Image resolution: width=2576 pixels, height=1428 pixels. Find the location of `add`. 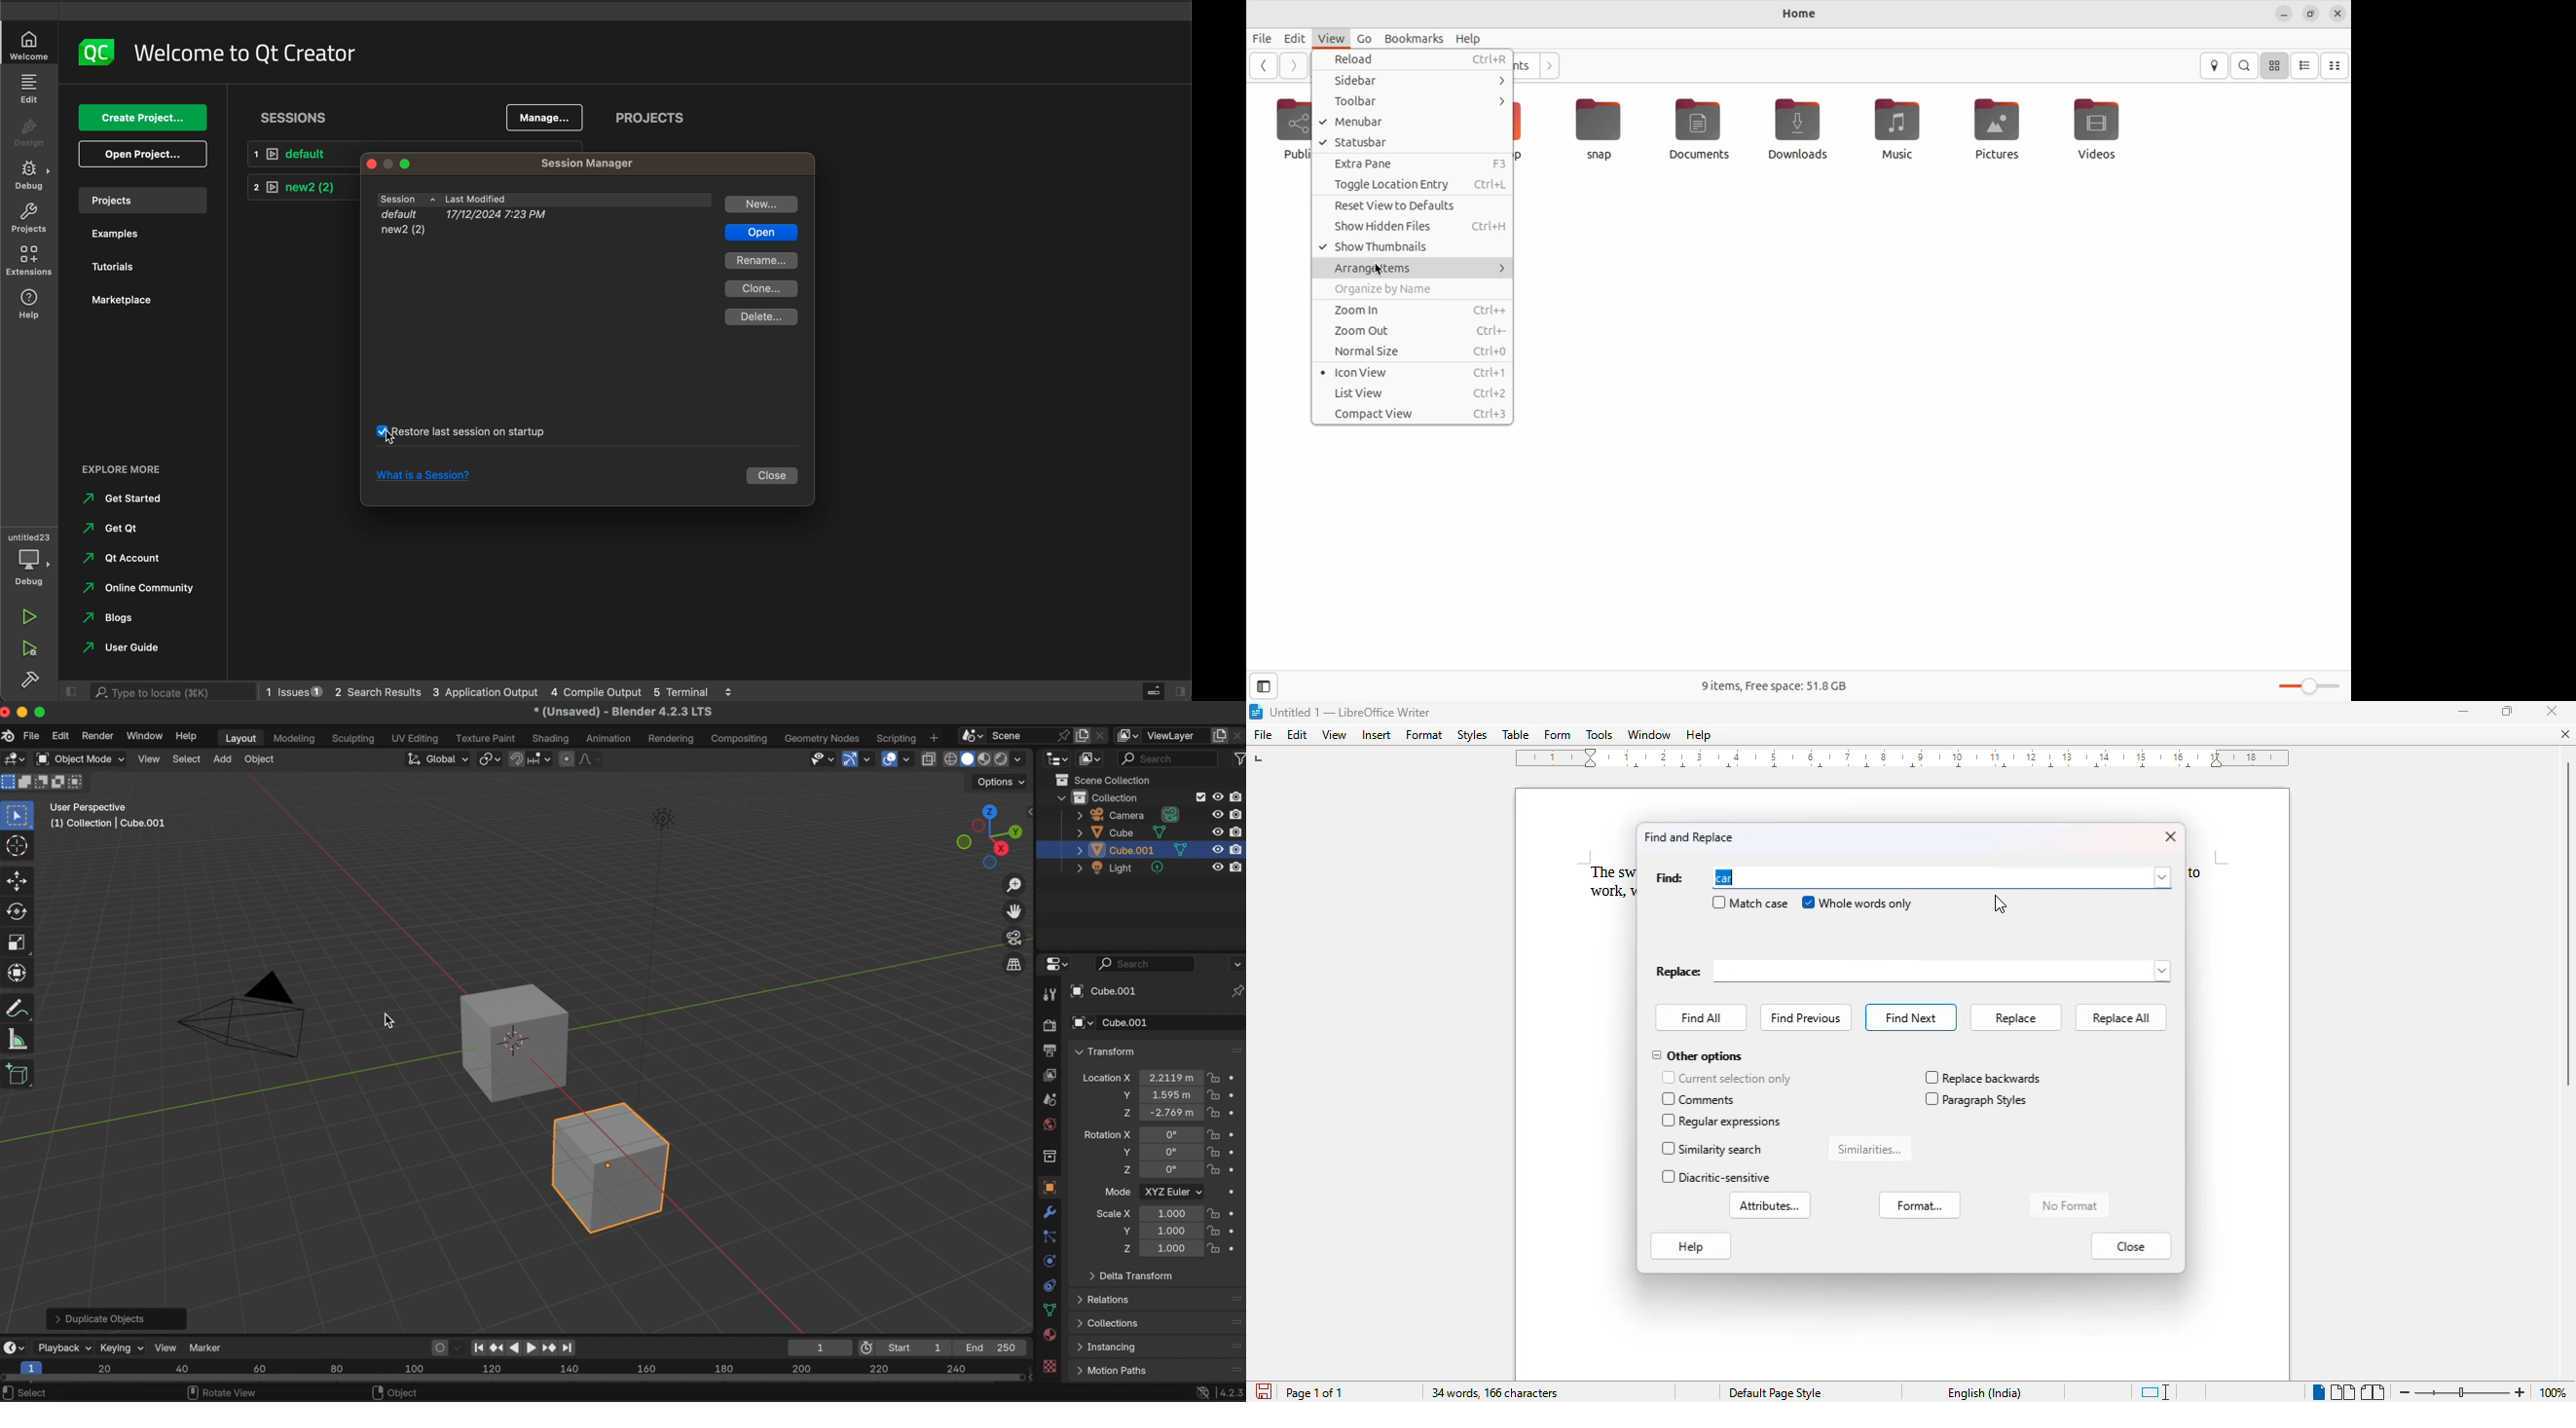

add is located at coordinates (222, 759).